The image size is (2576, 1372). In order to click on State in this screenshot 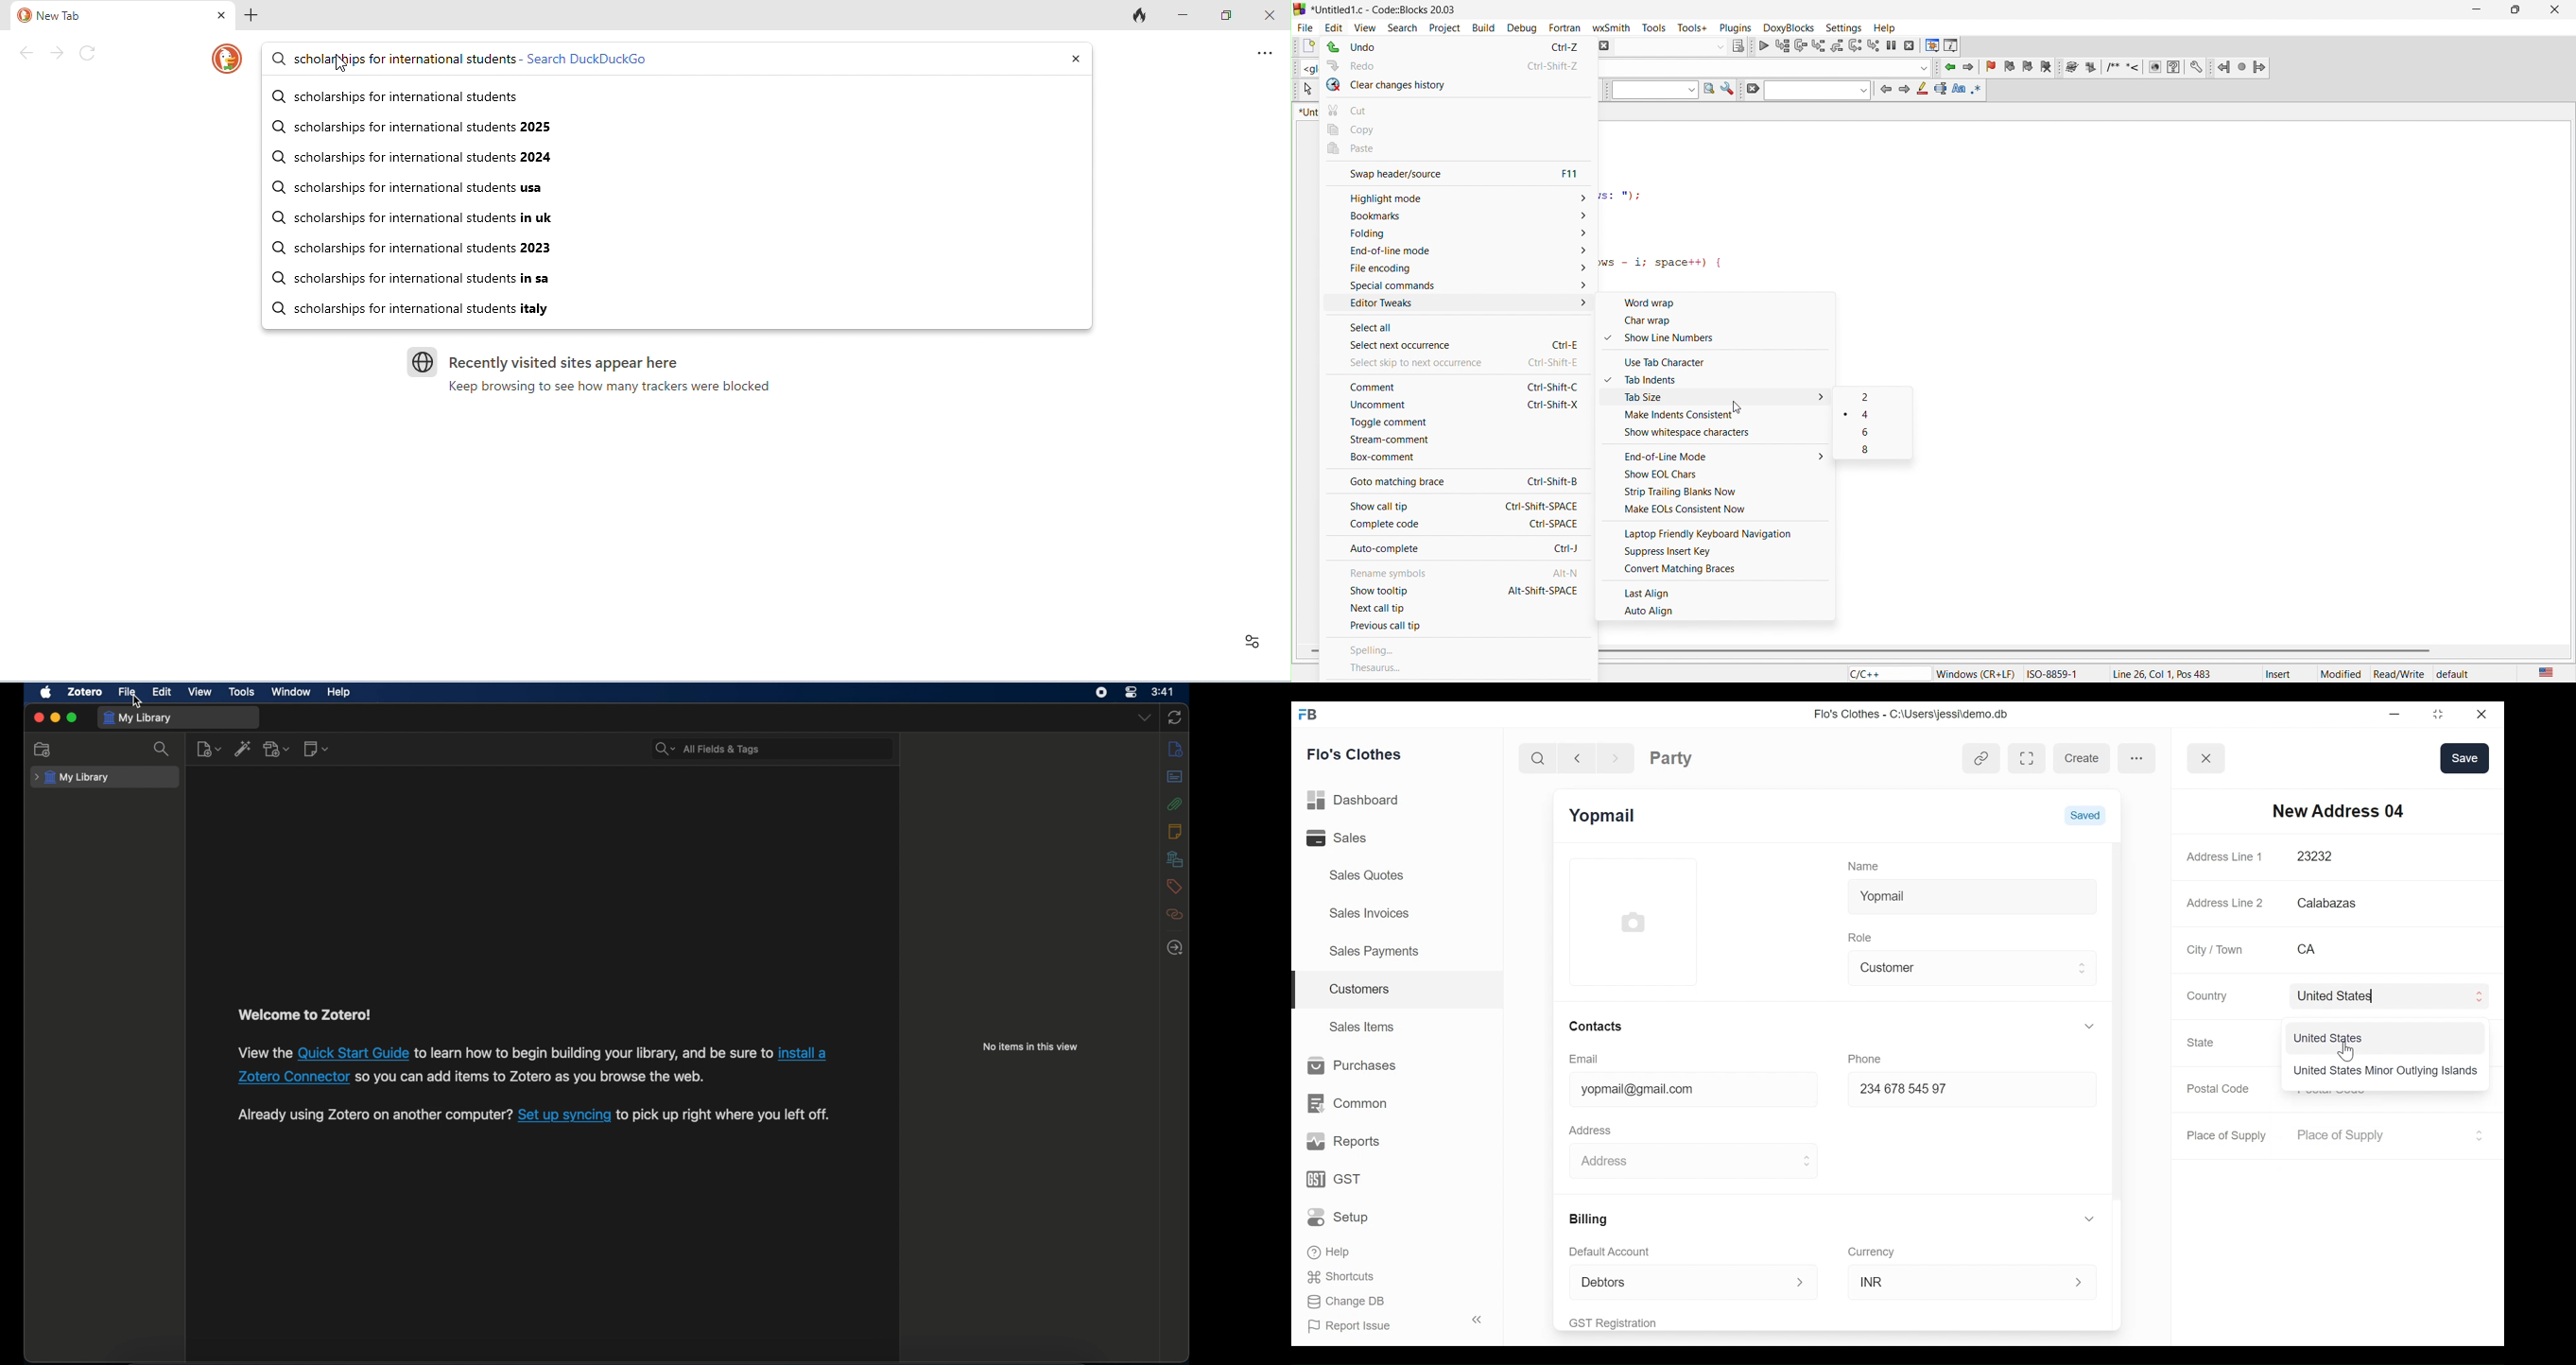, I will do `click(2203, 1042)`.